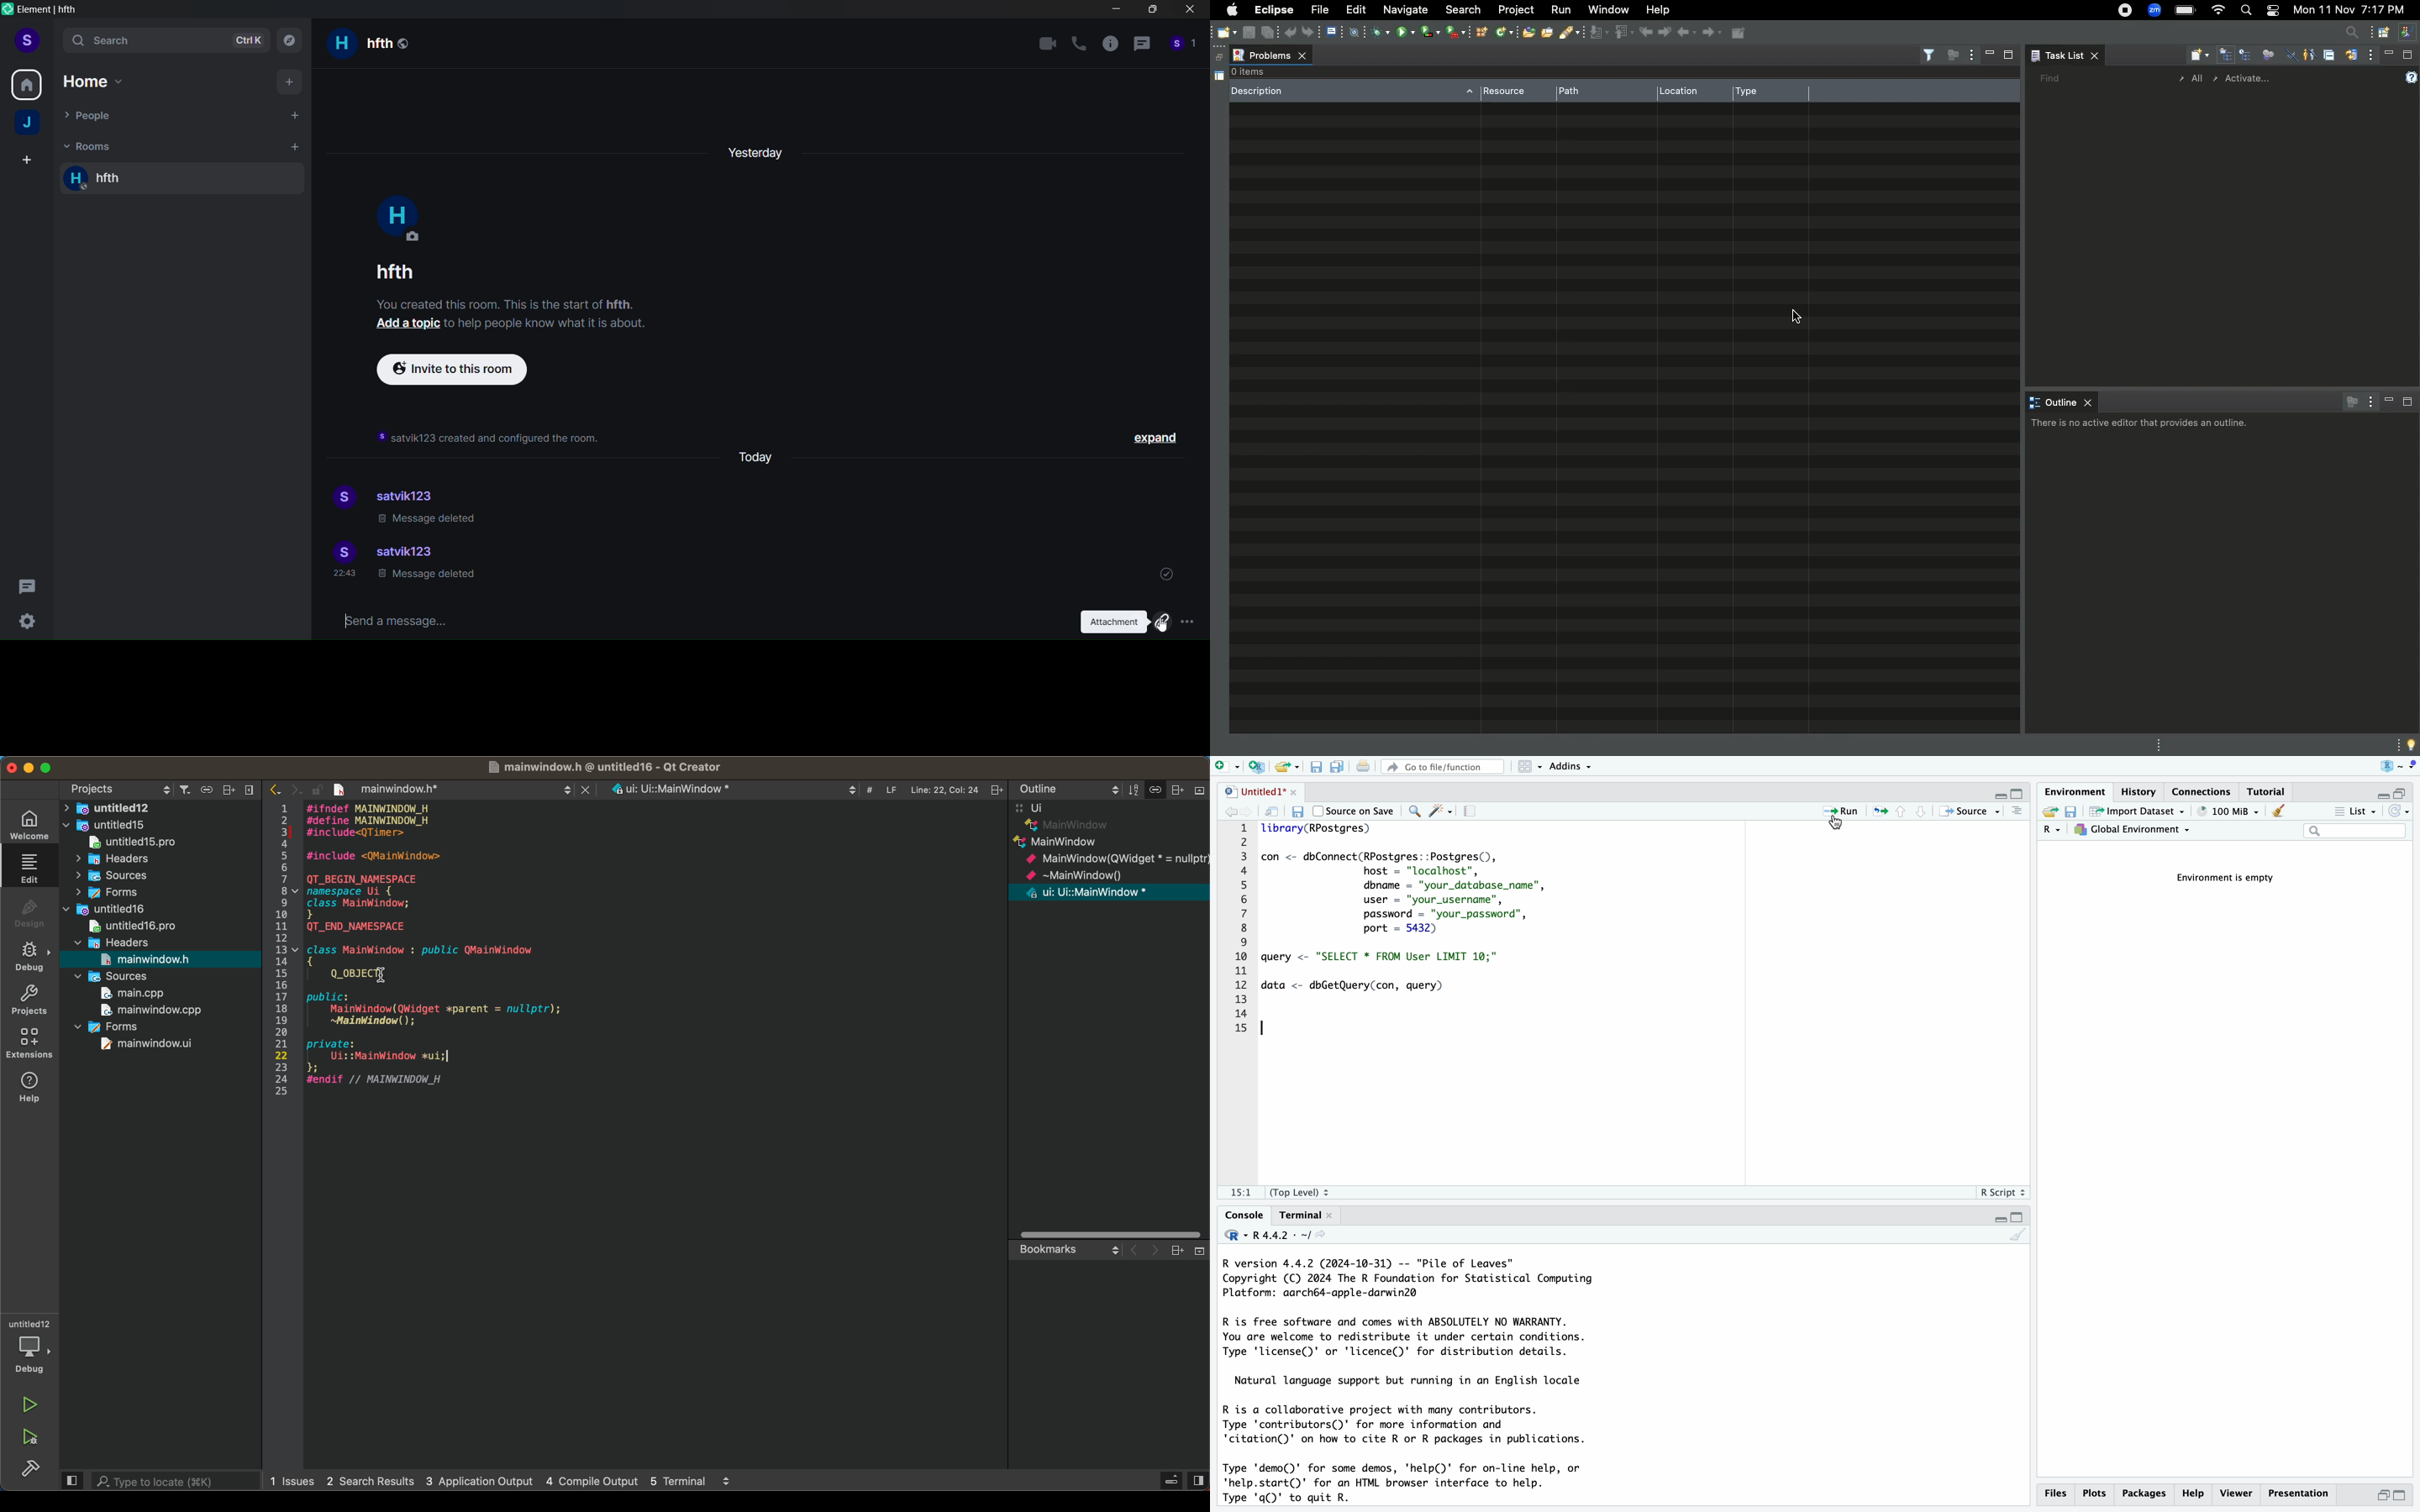 The width and height of the screenshot is (2436, 1512). I want to click on maximize, so click(1151, 12).